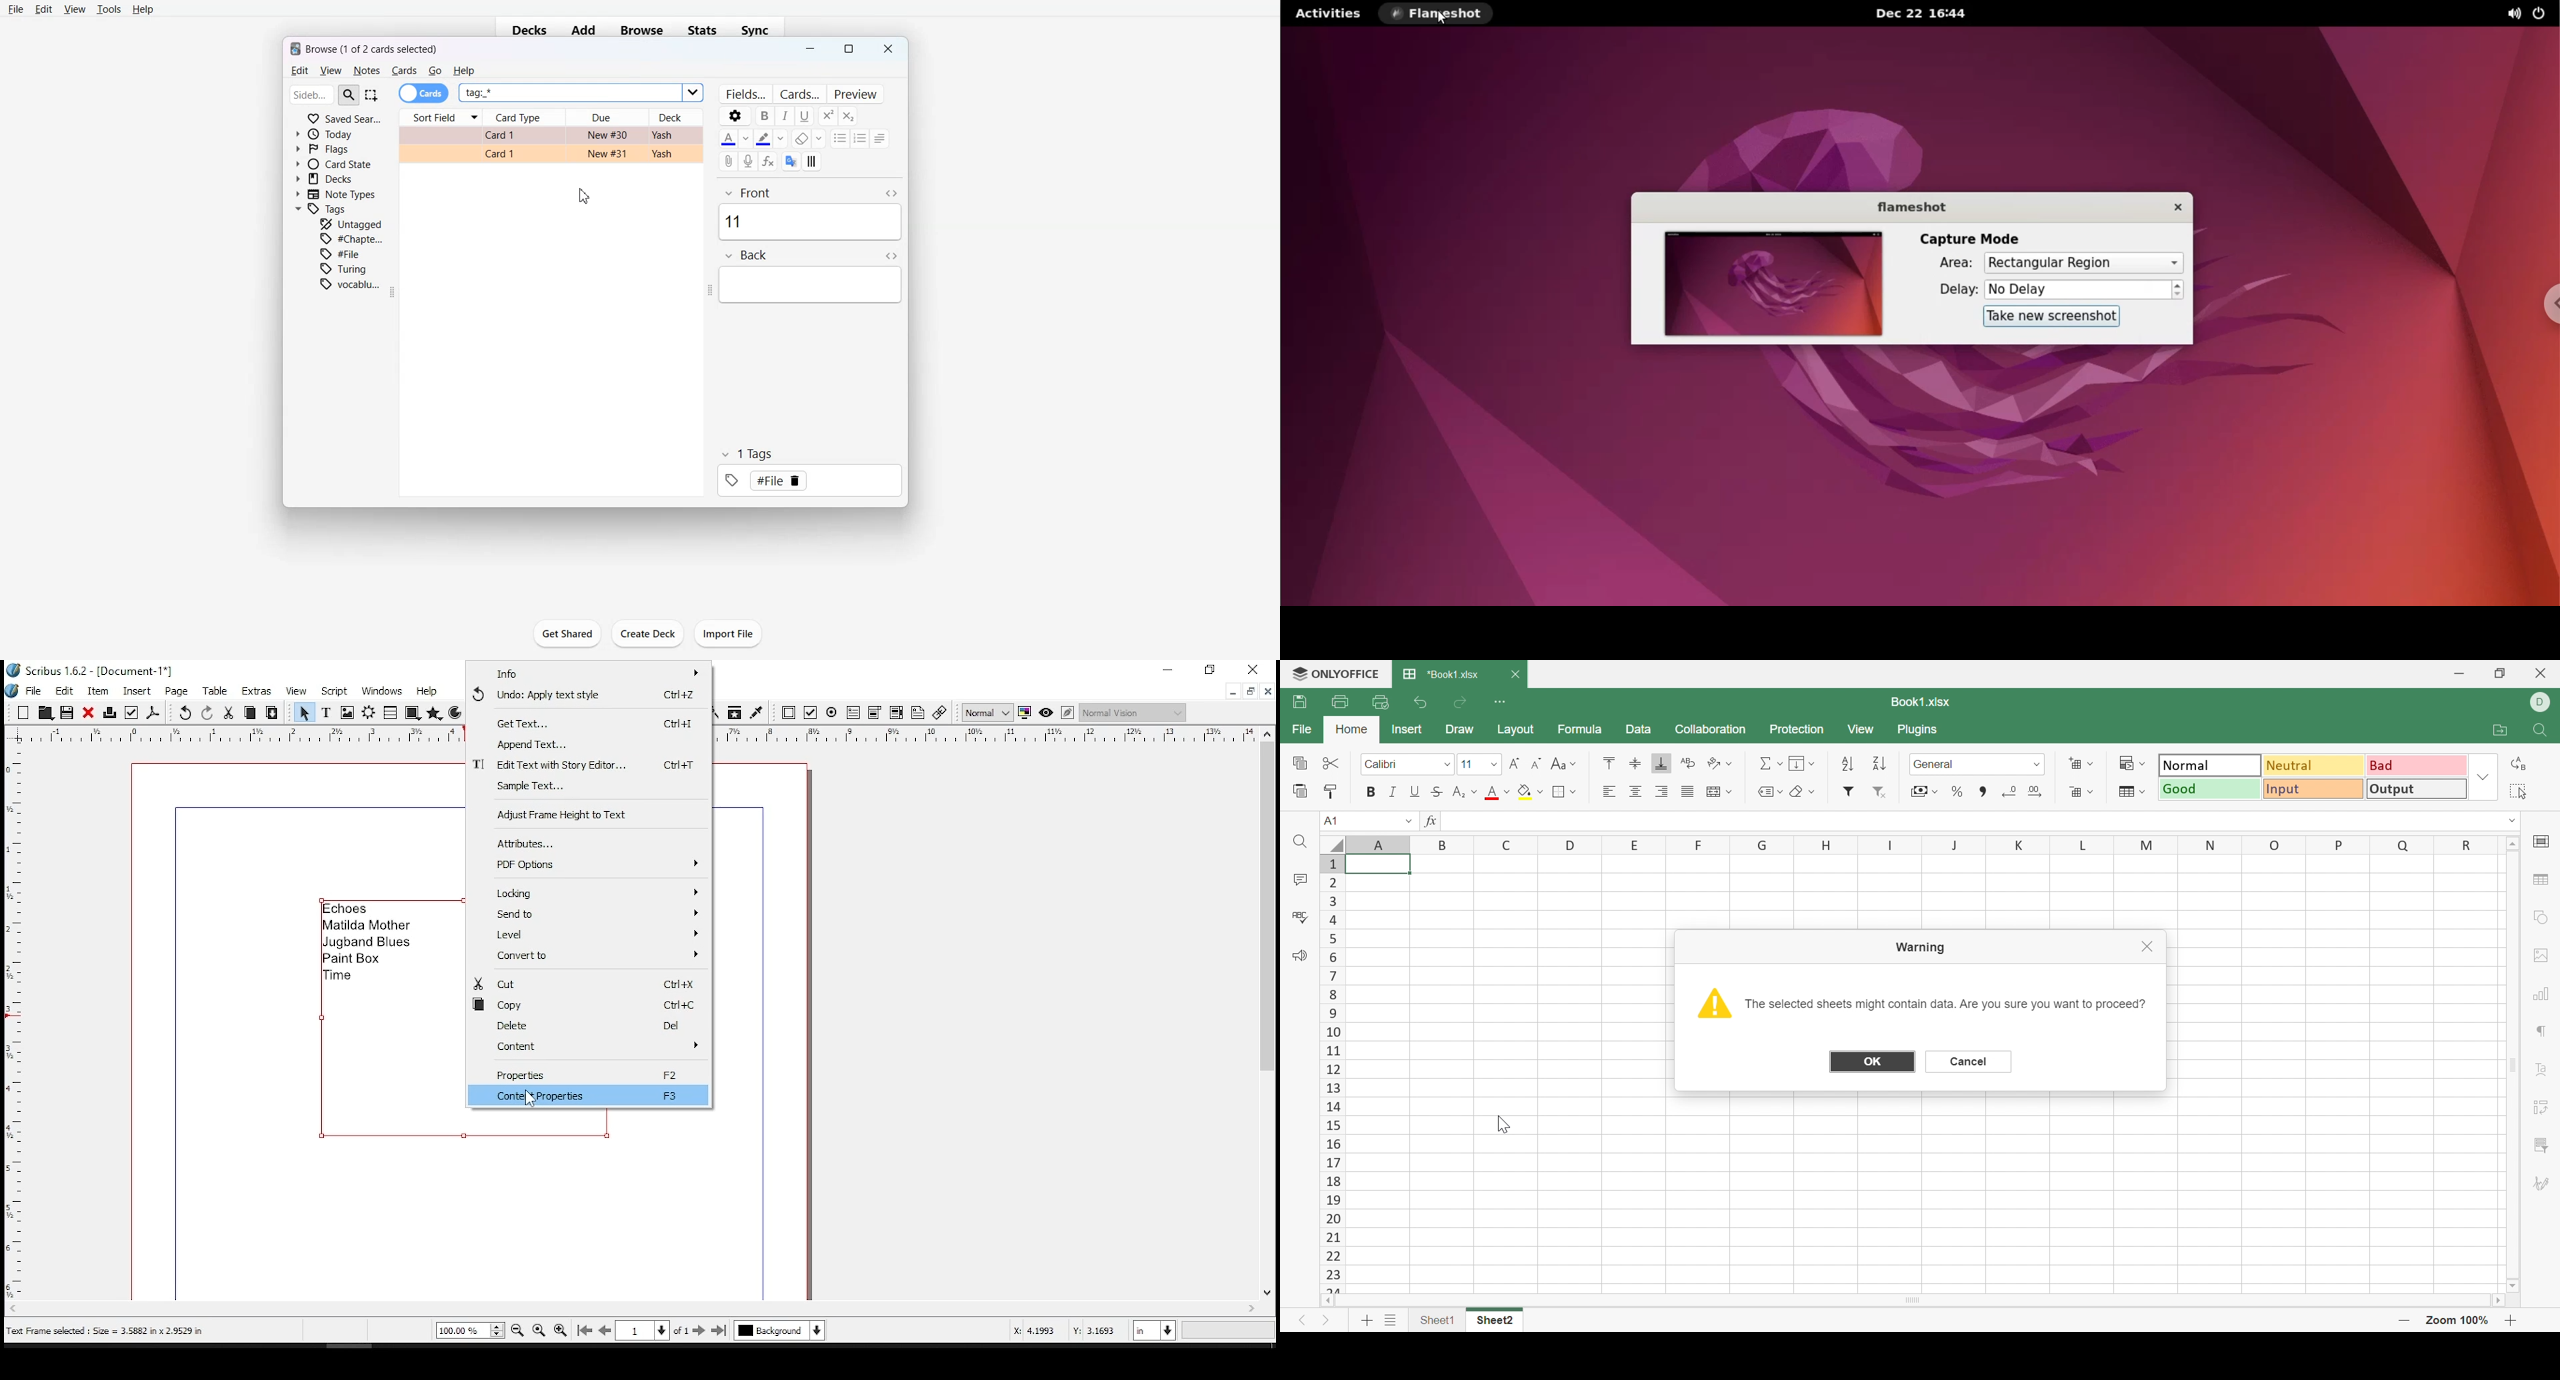 The width and height of the screenshot is (2576, 1400). Describe the element at coordinates (681, 117) in the screenshot. I see `Deck` at that location.